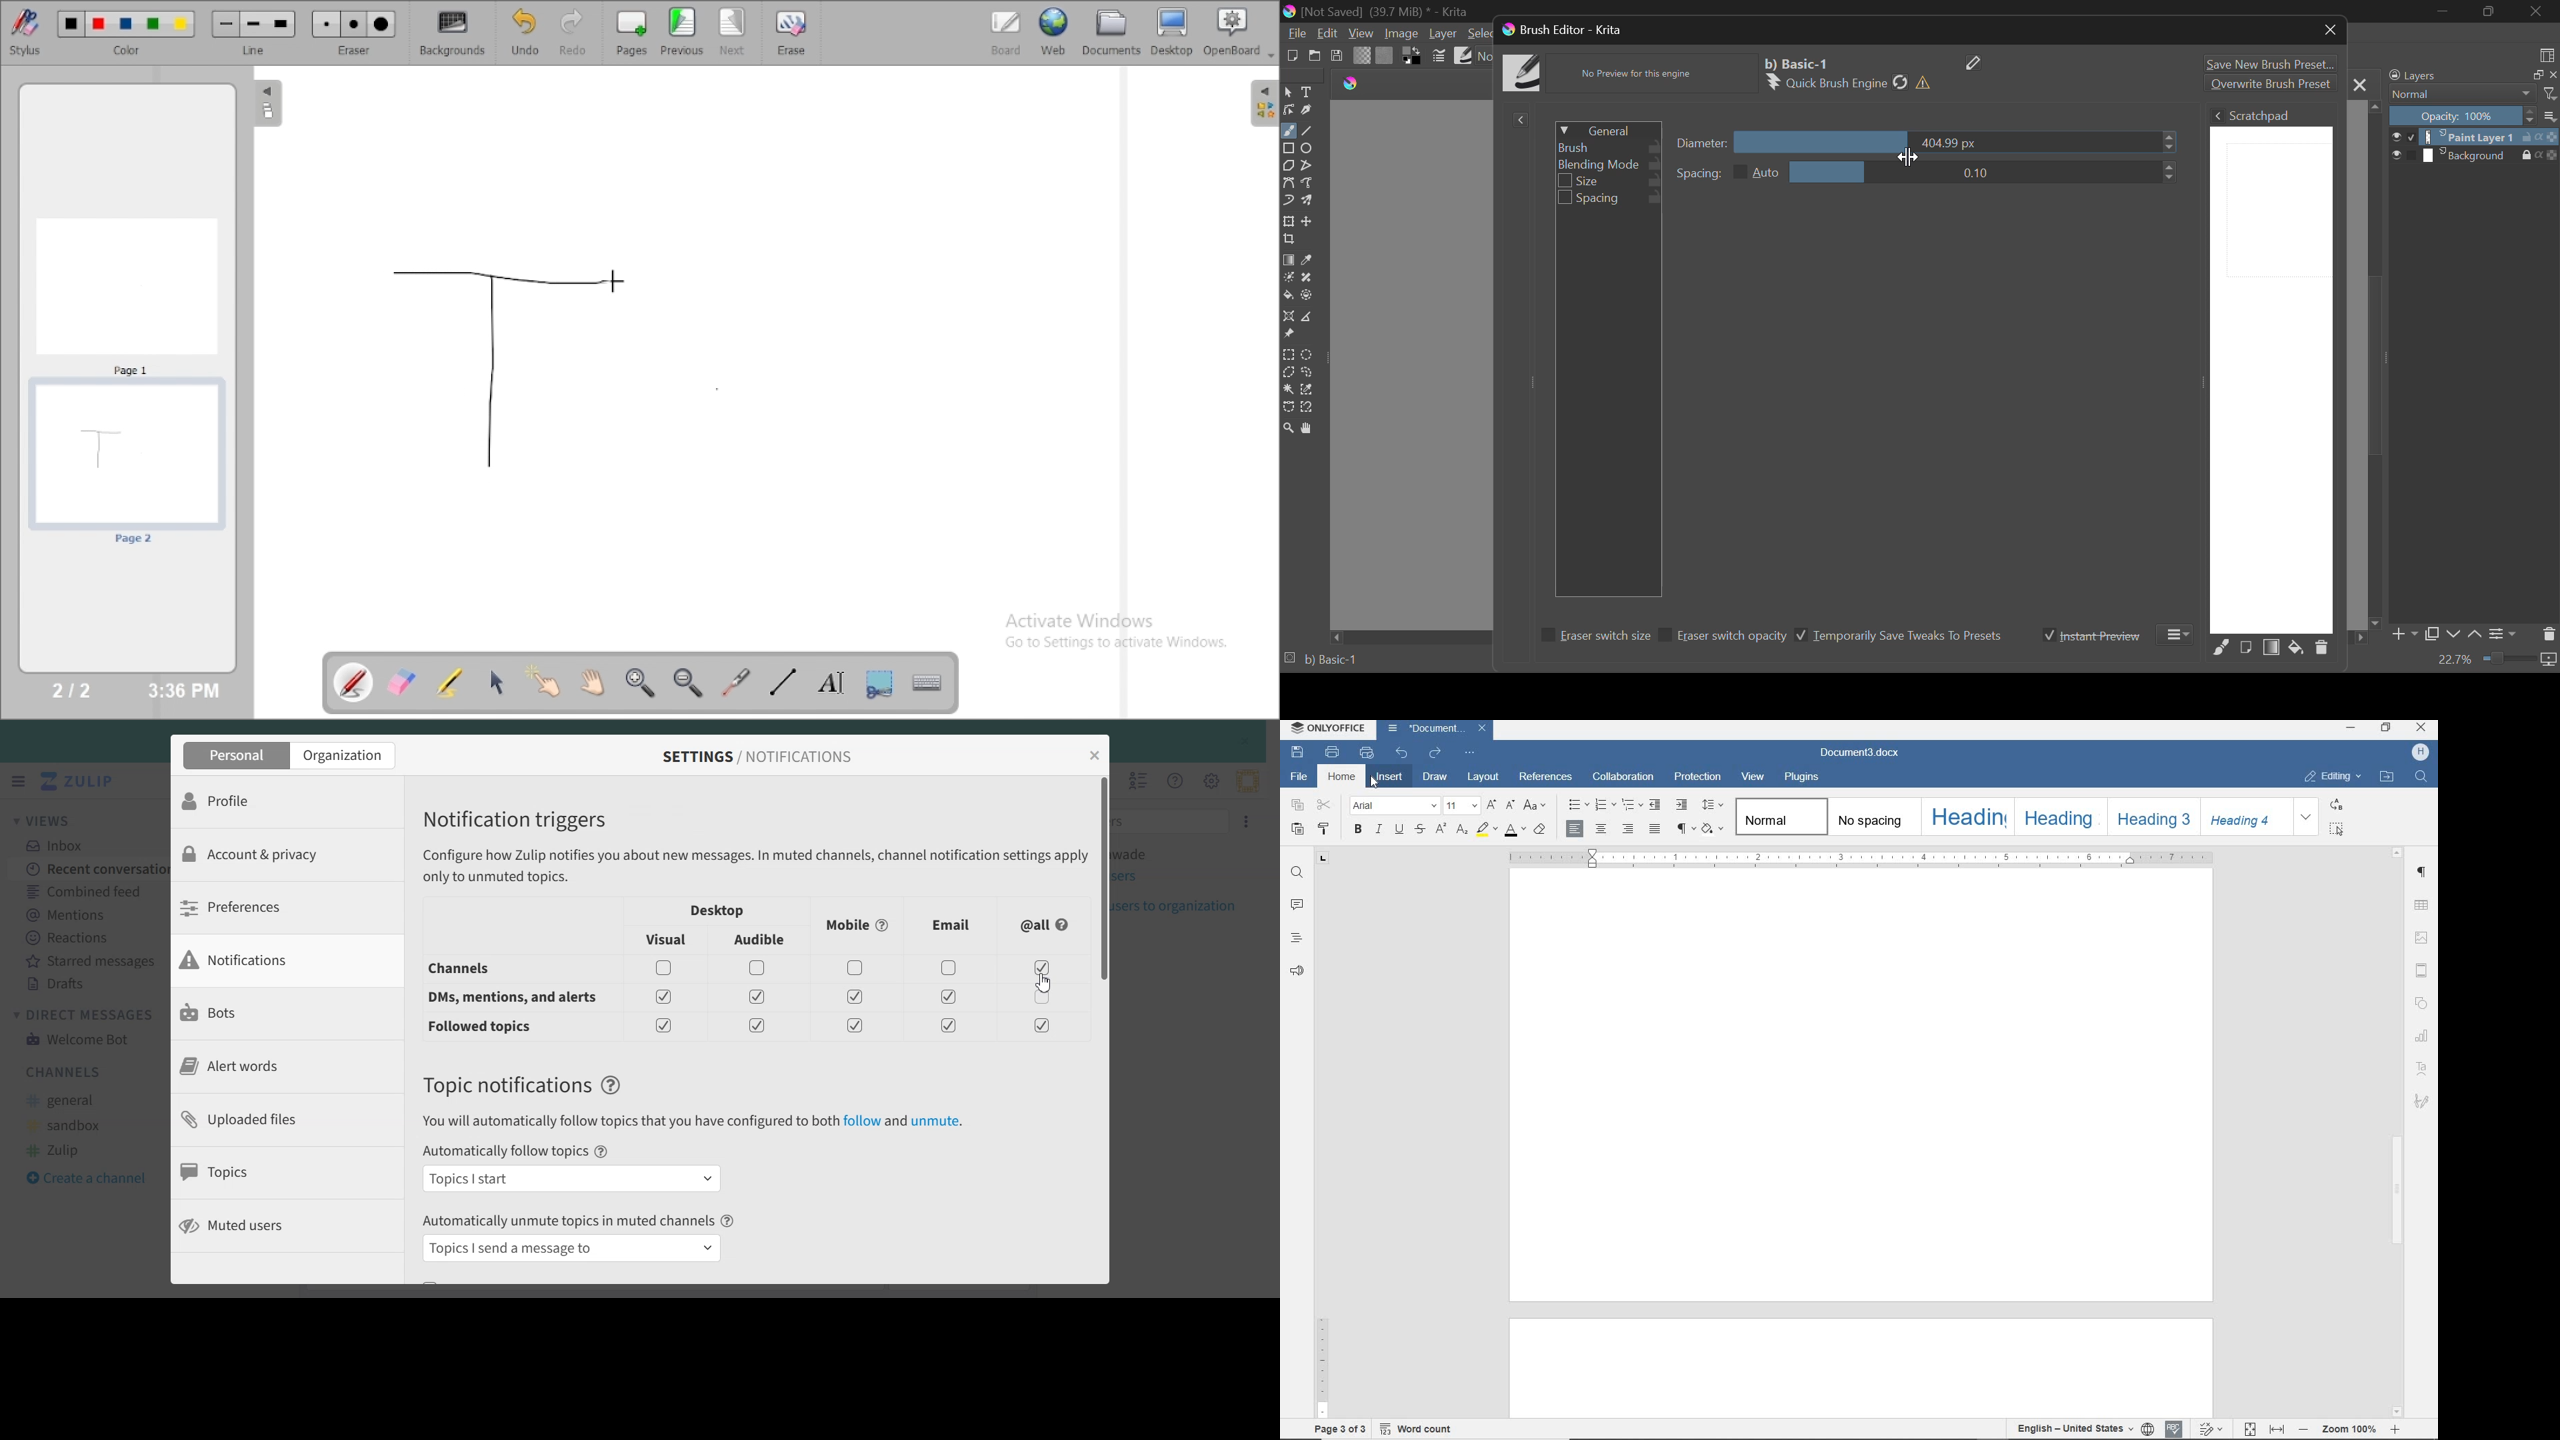  I want to click on ALIGN RIGHT, so click(1626, 828).